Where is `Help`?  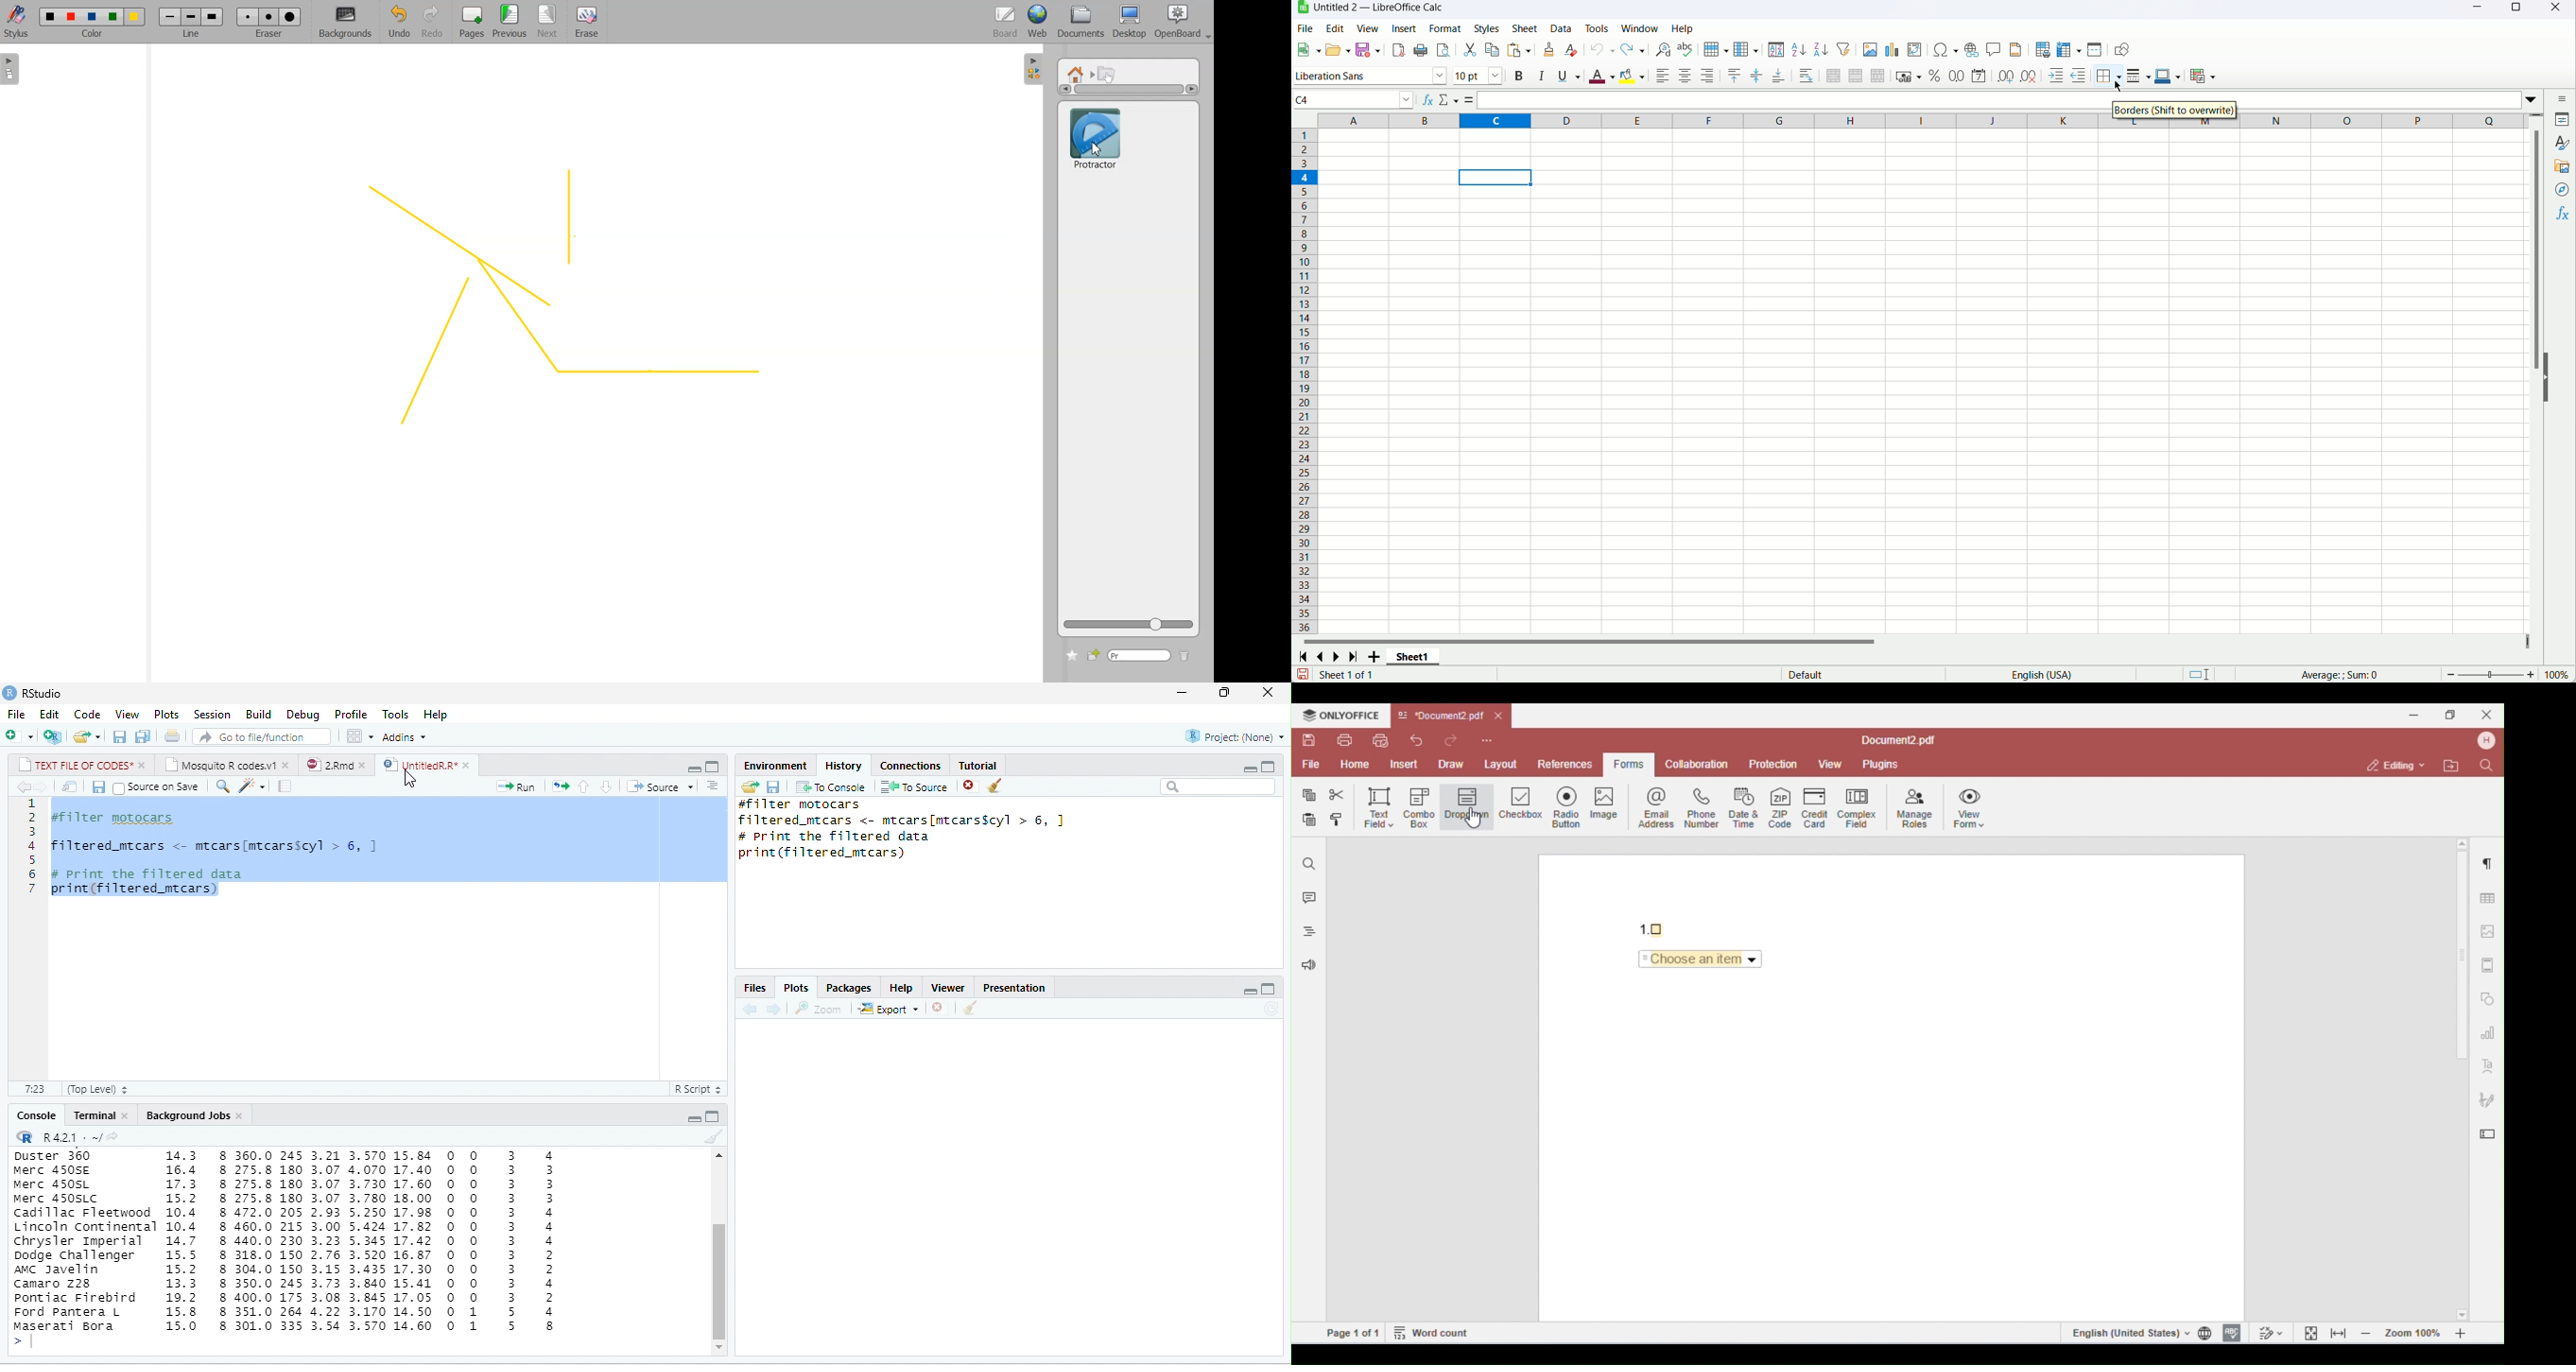
Help is located at coordinates (1683, 29).